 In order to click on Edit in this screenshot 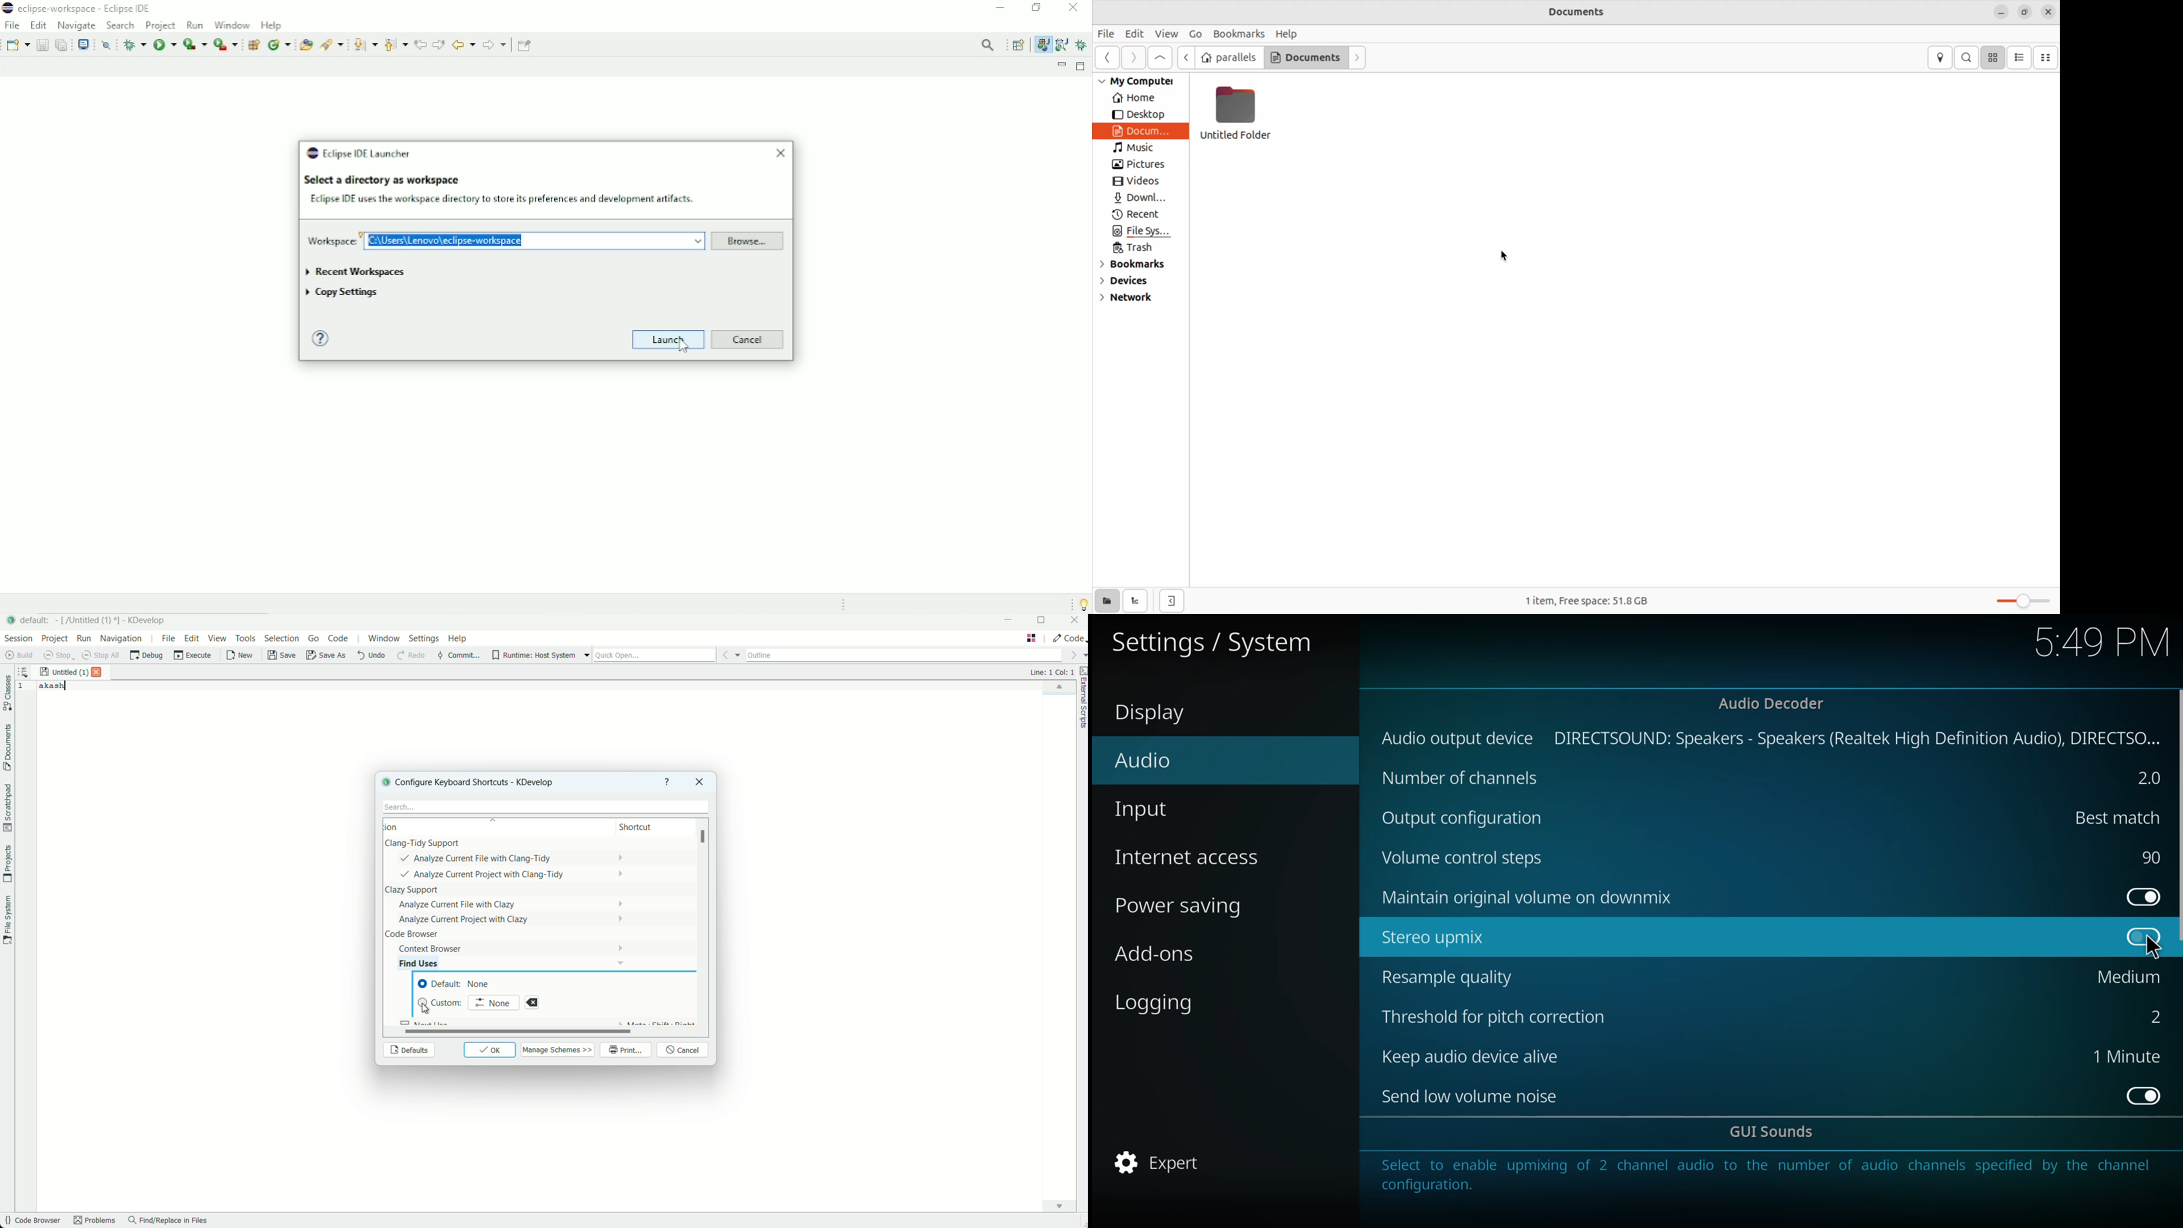, I will do `click(1135, 32)`.